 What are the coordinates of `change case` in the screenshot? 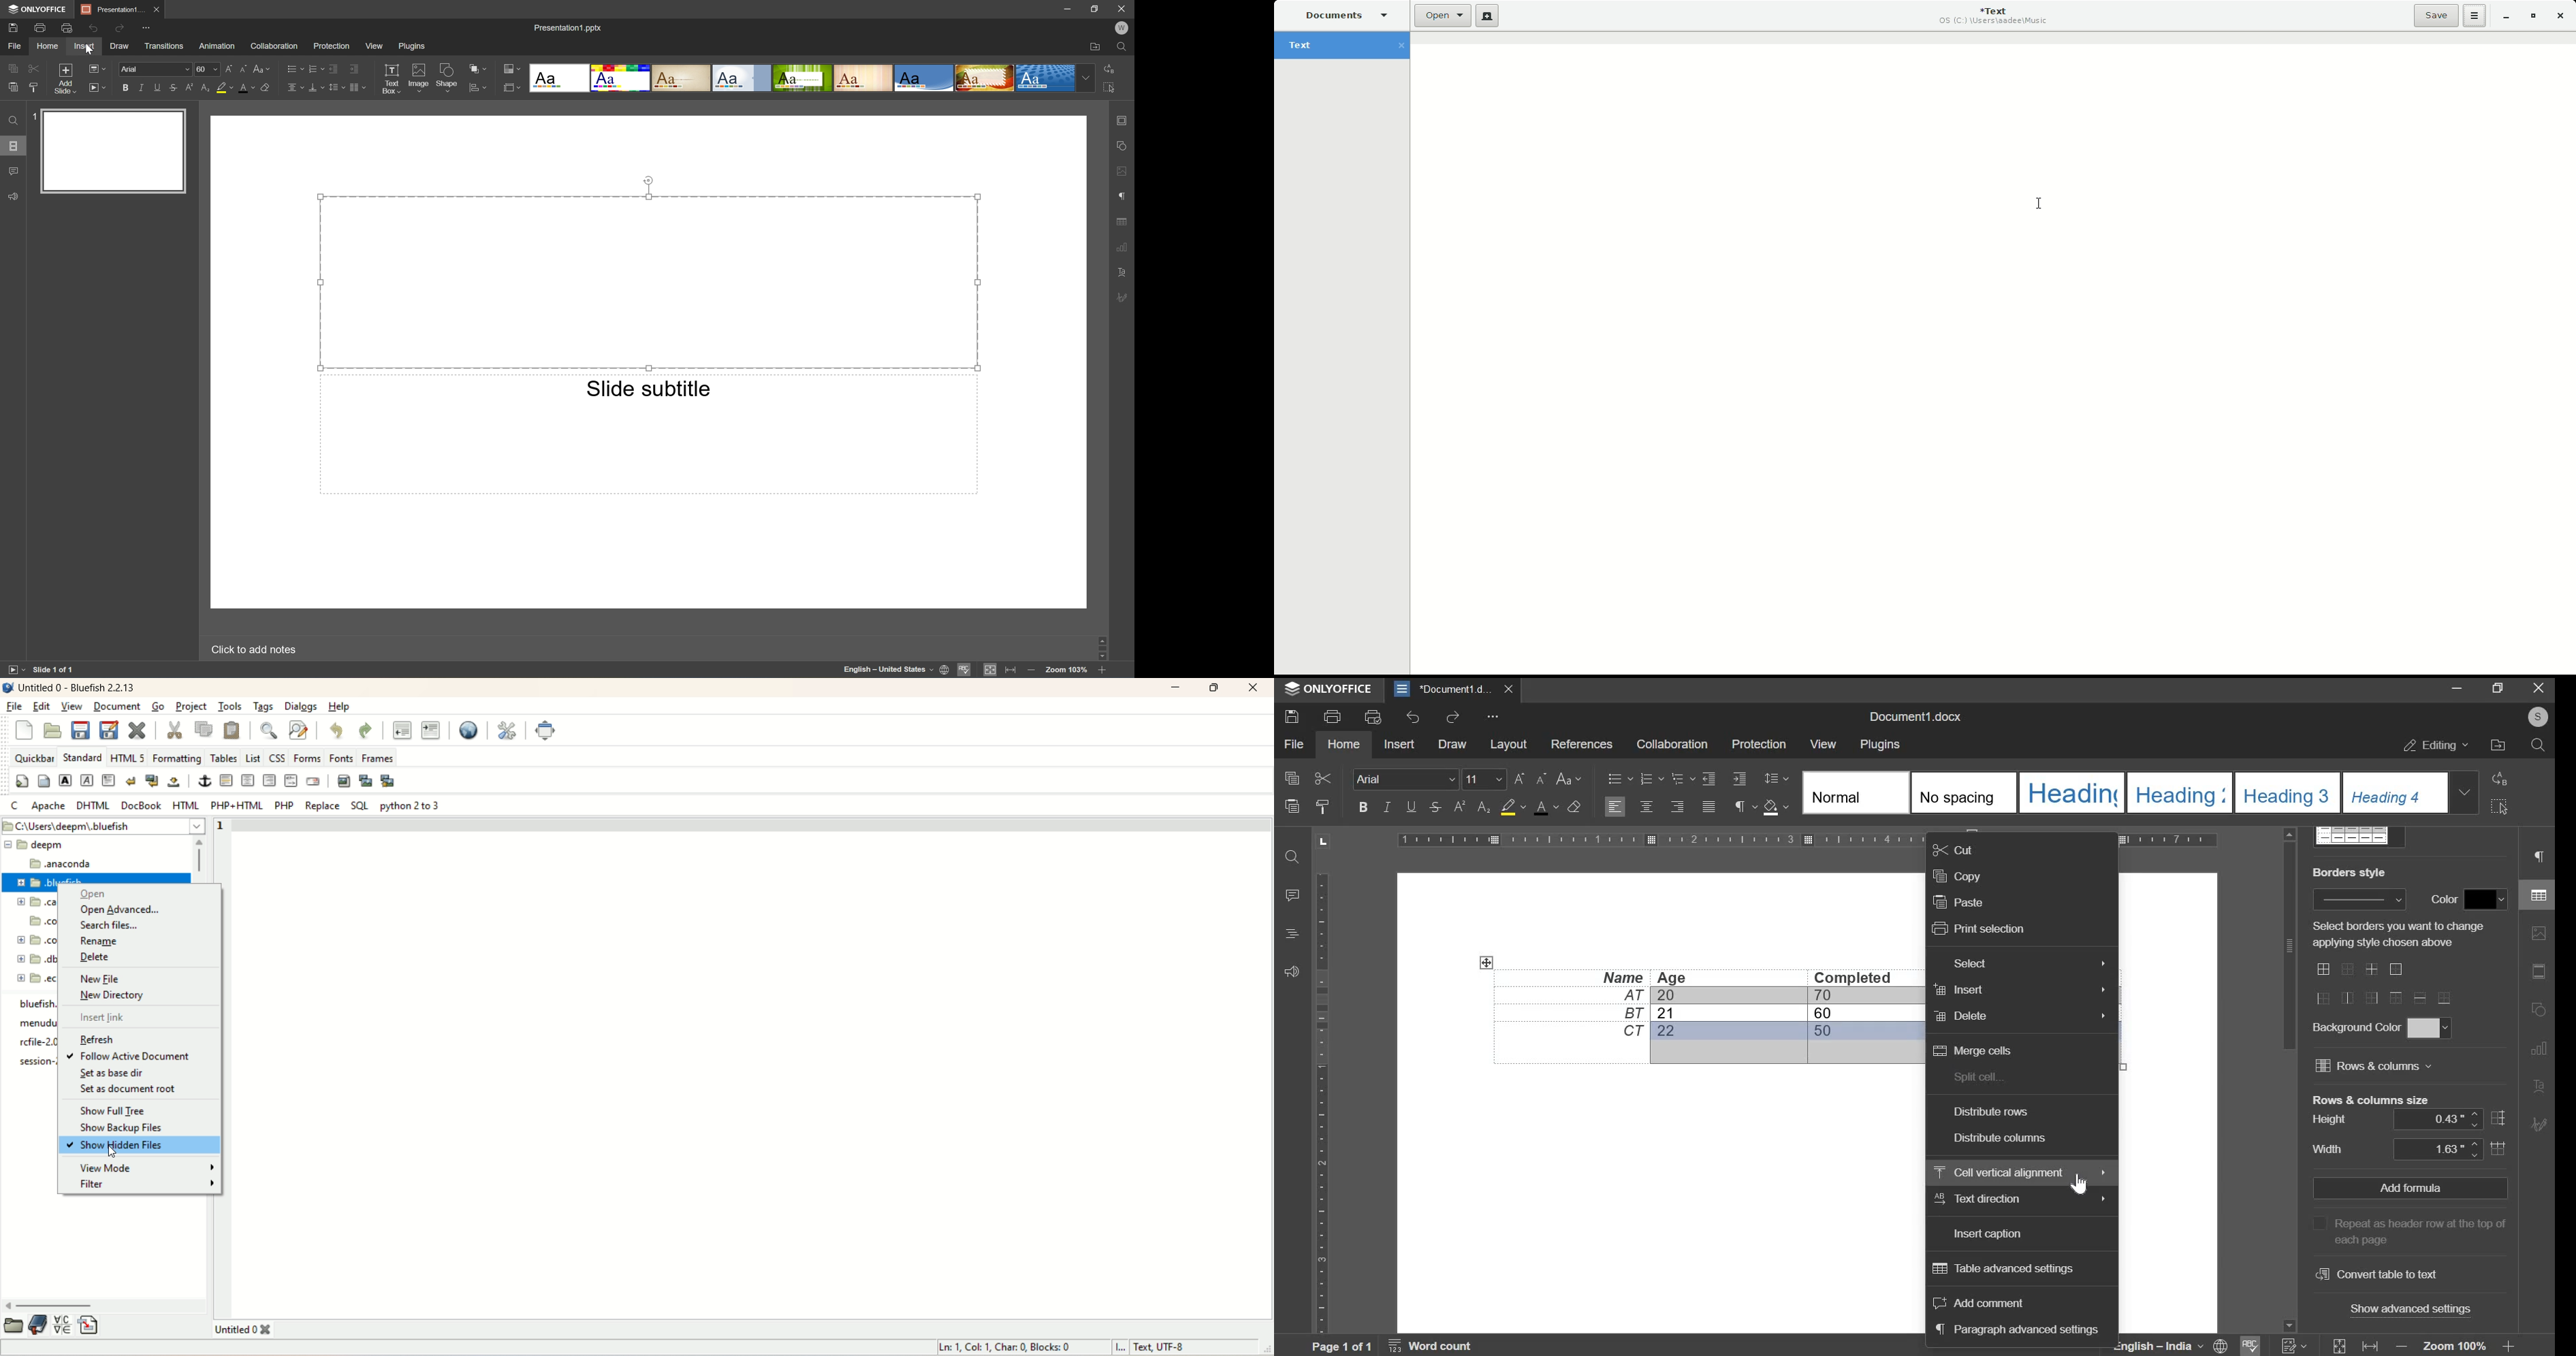 It's located at (1566, 776).